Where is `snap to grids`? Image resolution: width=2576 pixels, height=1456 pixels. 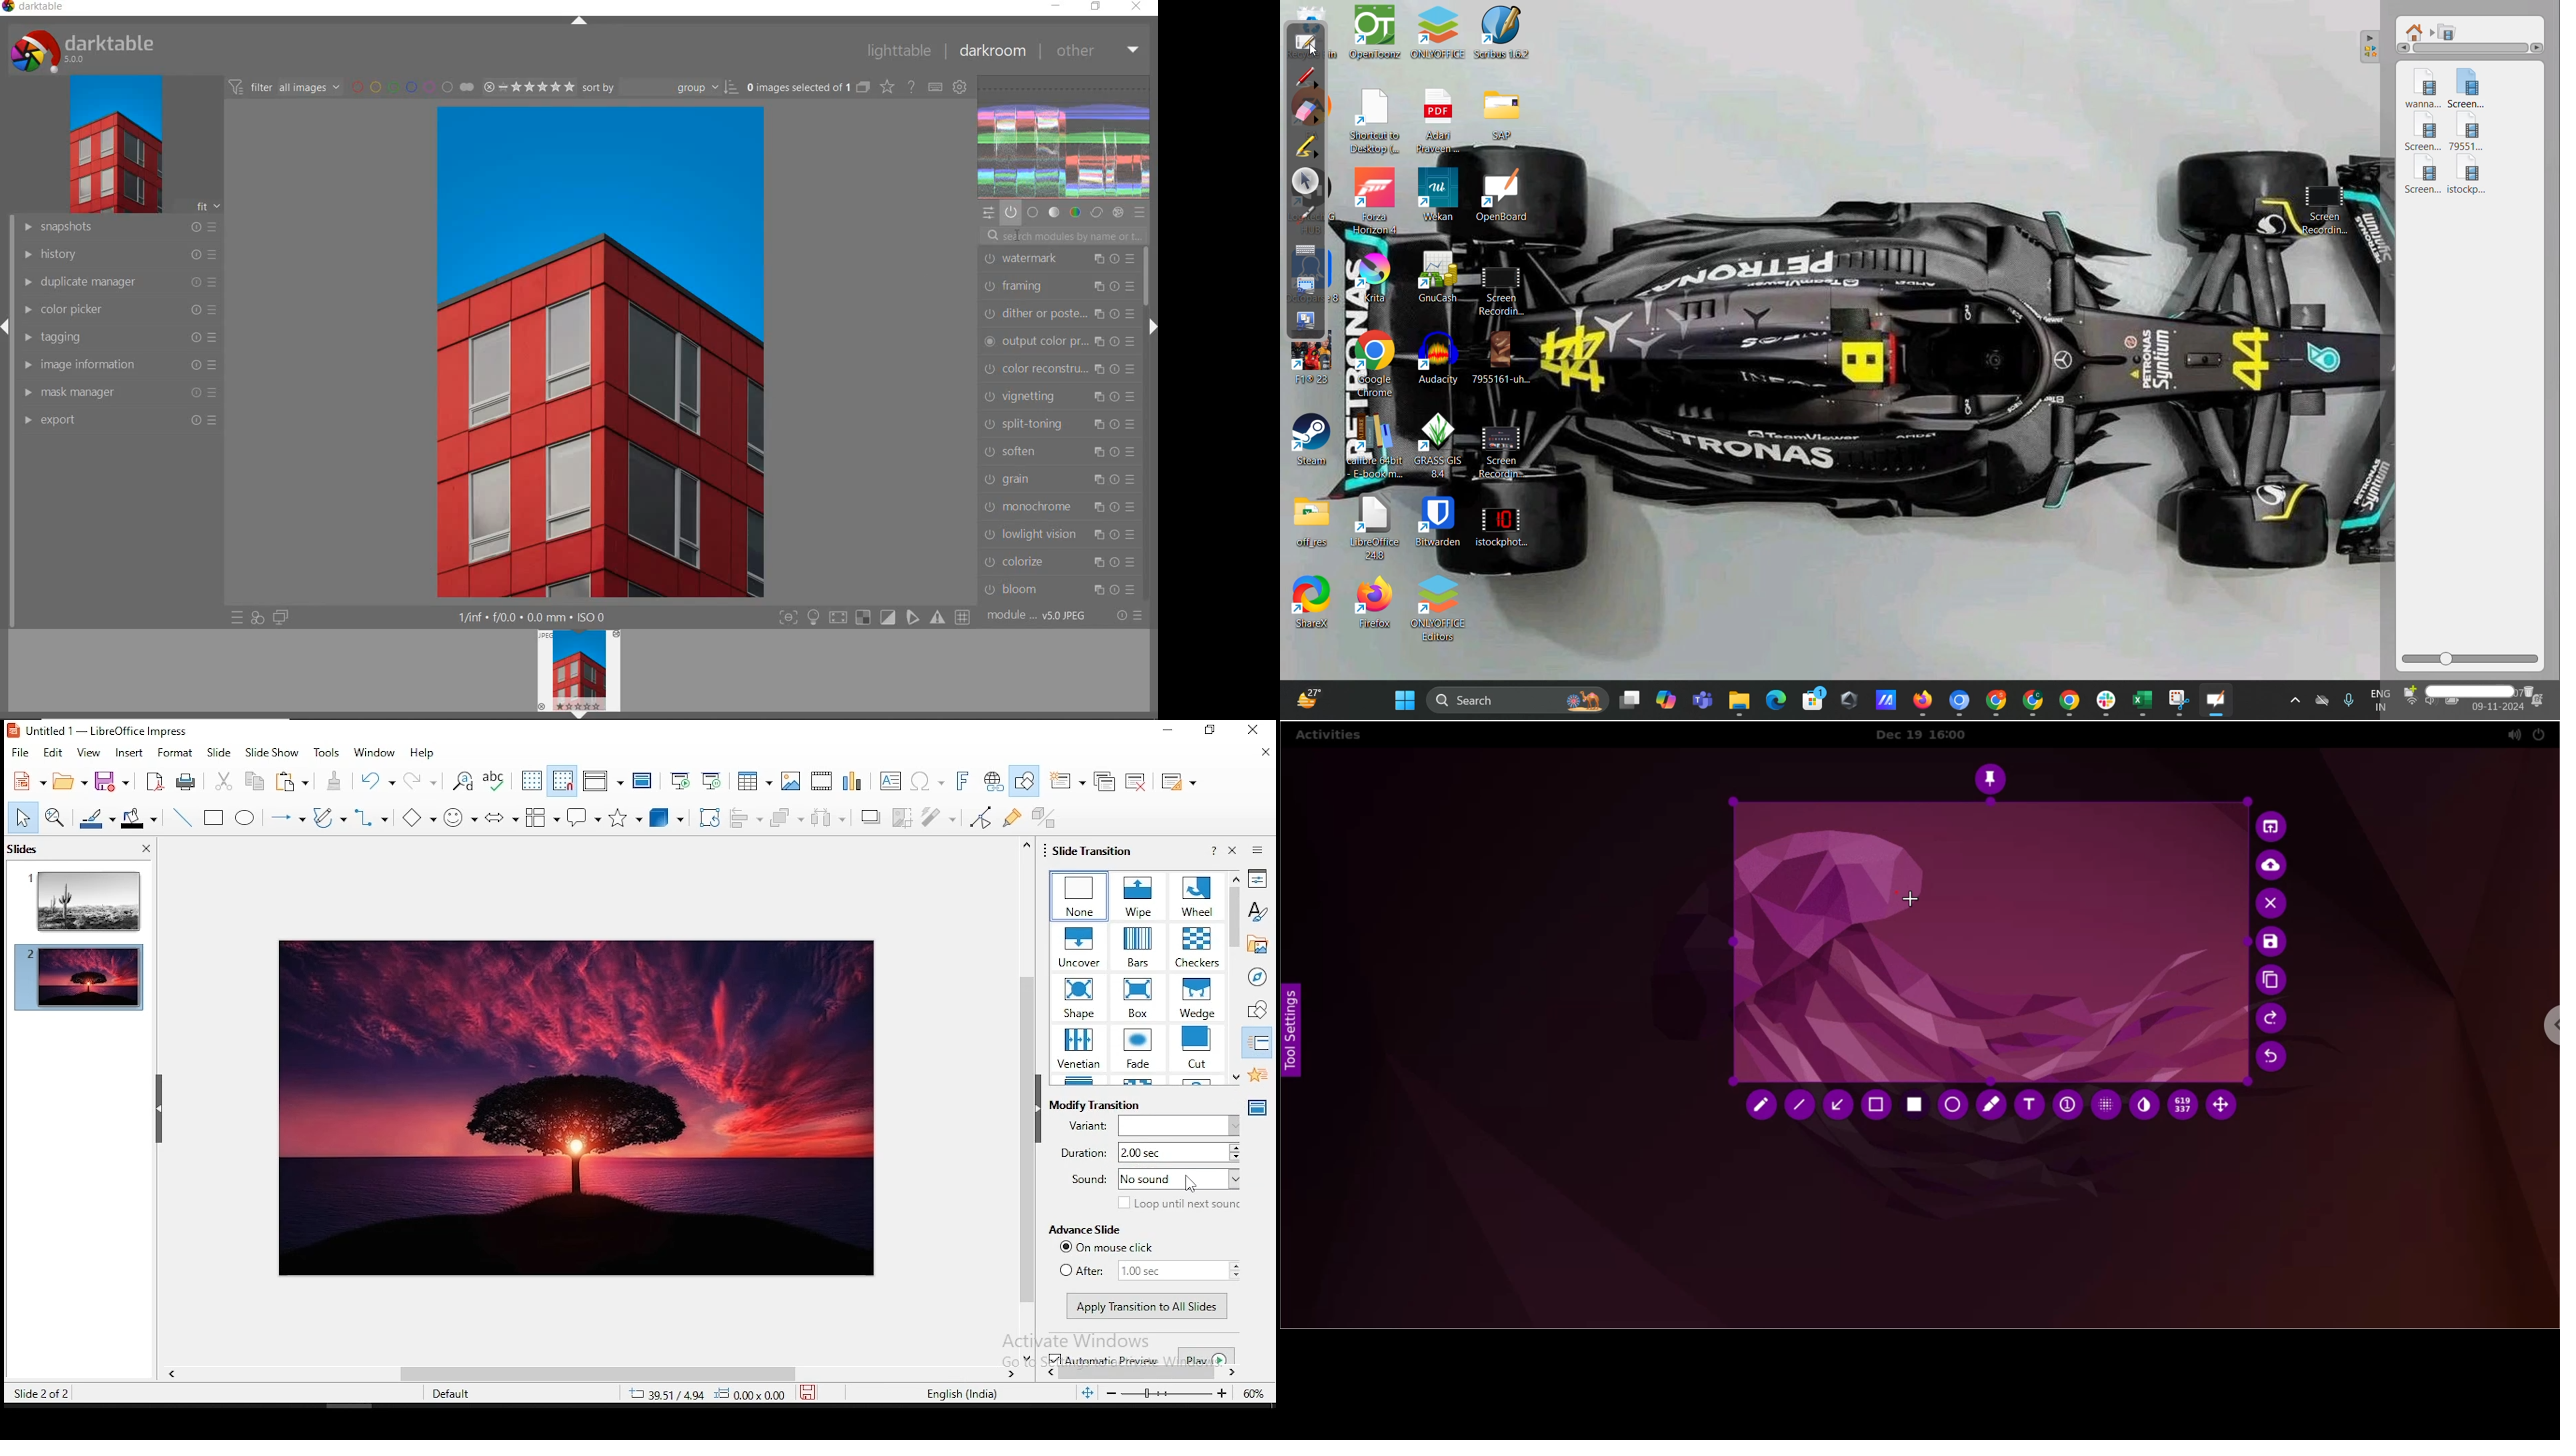 snap to grids is located at coordinates (563, 781).